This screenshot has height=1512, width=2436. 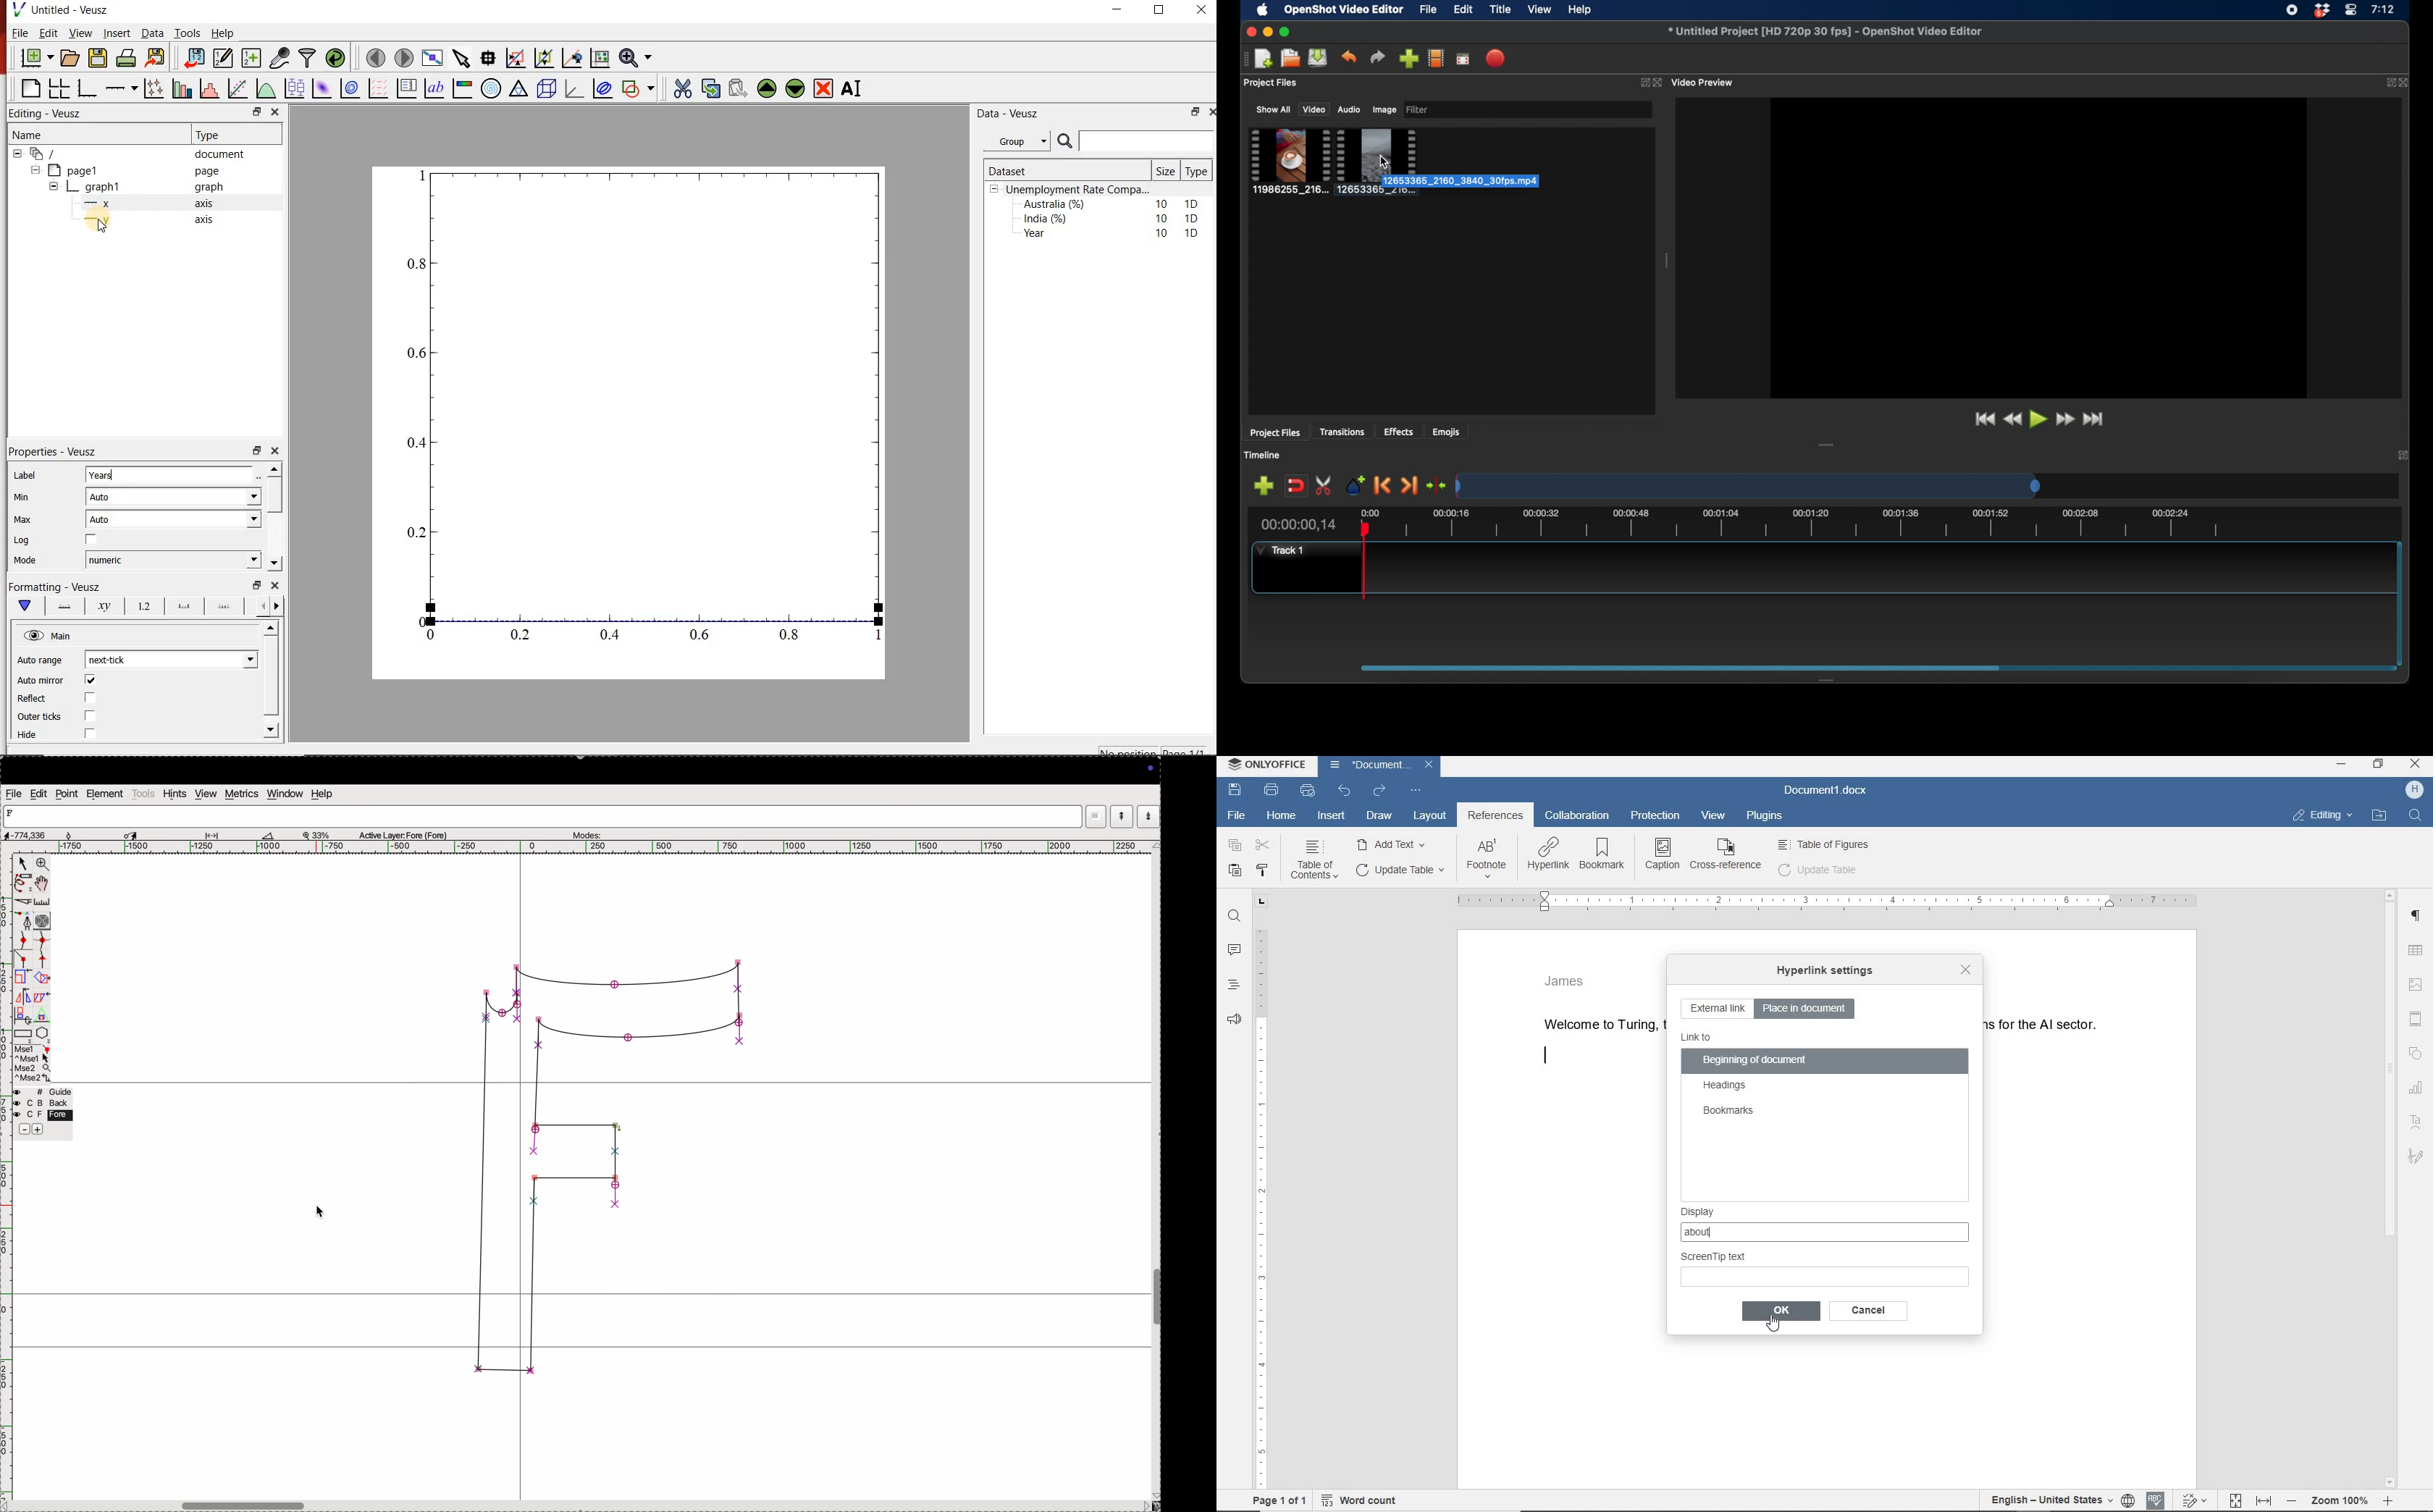 I want to click on customize quick access bar, so click(x=1414, y=791).